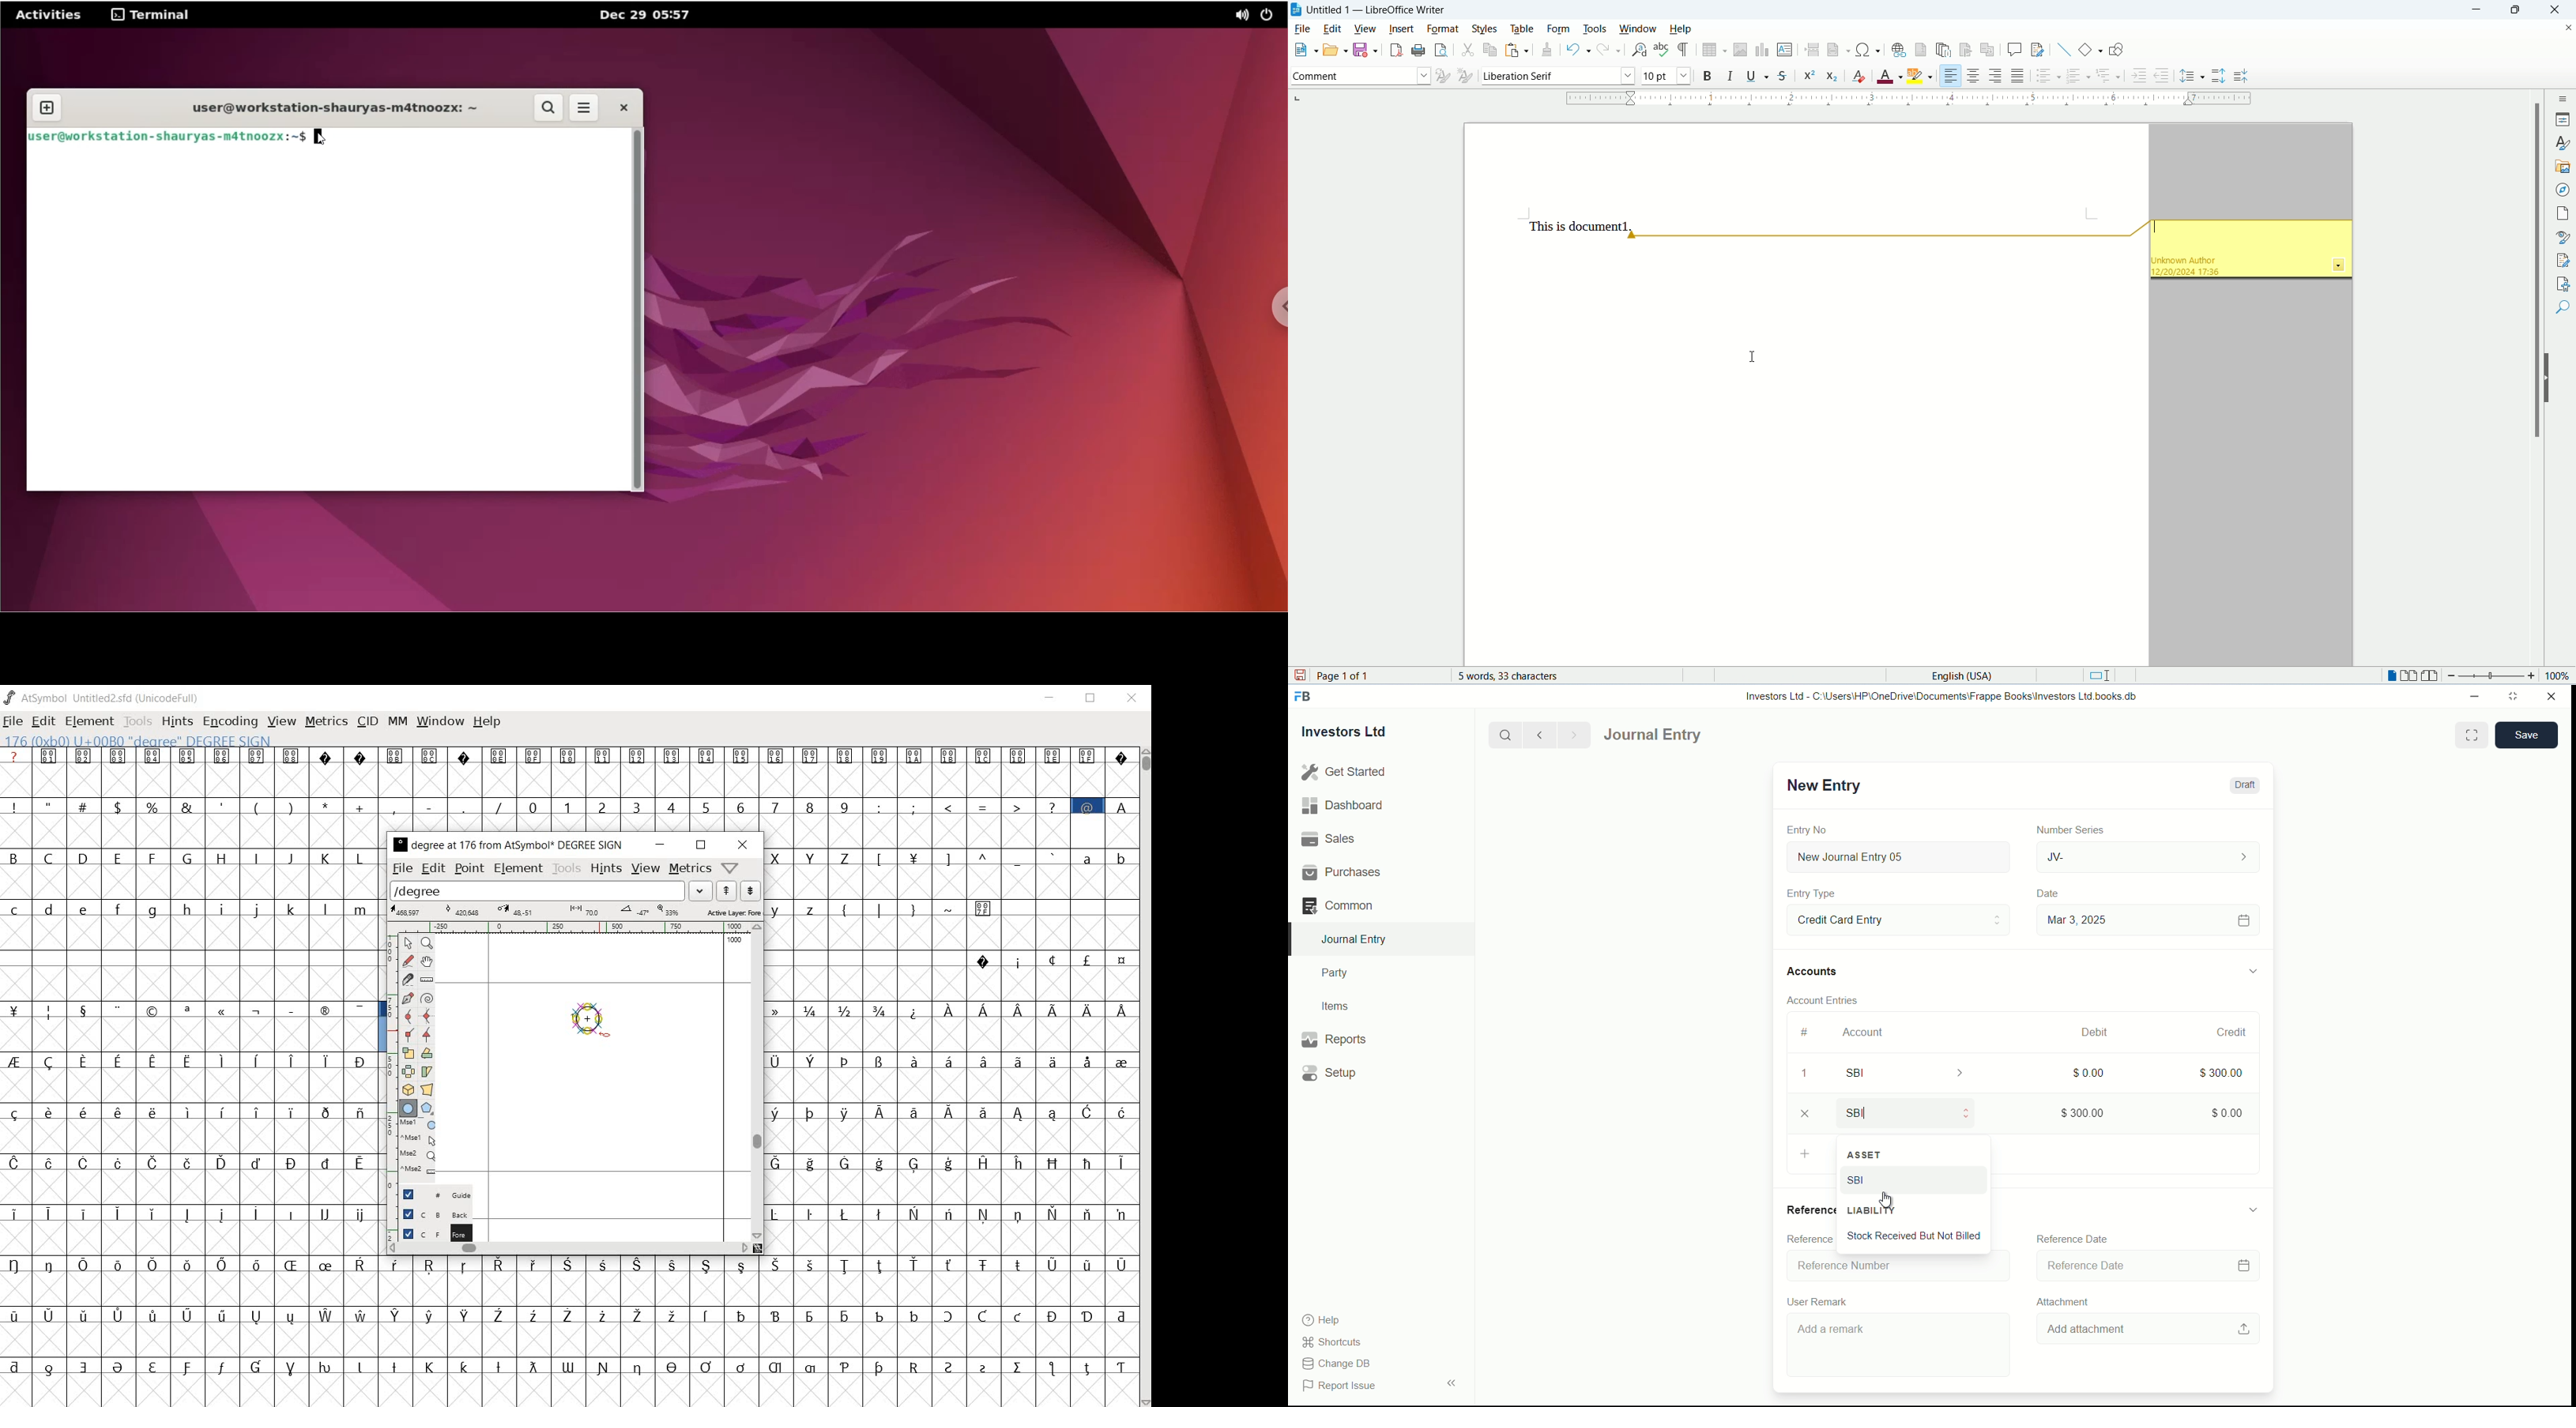  What do you see at coordinates (1756, 76) in the screenshot?
I see `underline` at bounding box center [1756, 76].